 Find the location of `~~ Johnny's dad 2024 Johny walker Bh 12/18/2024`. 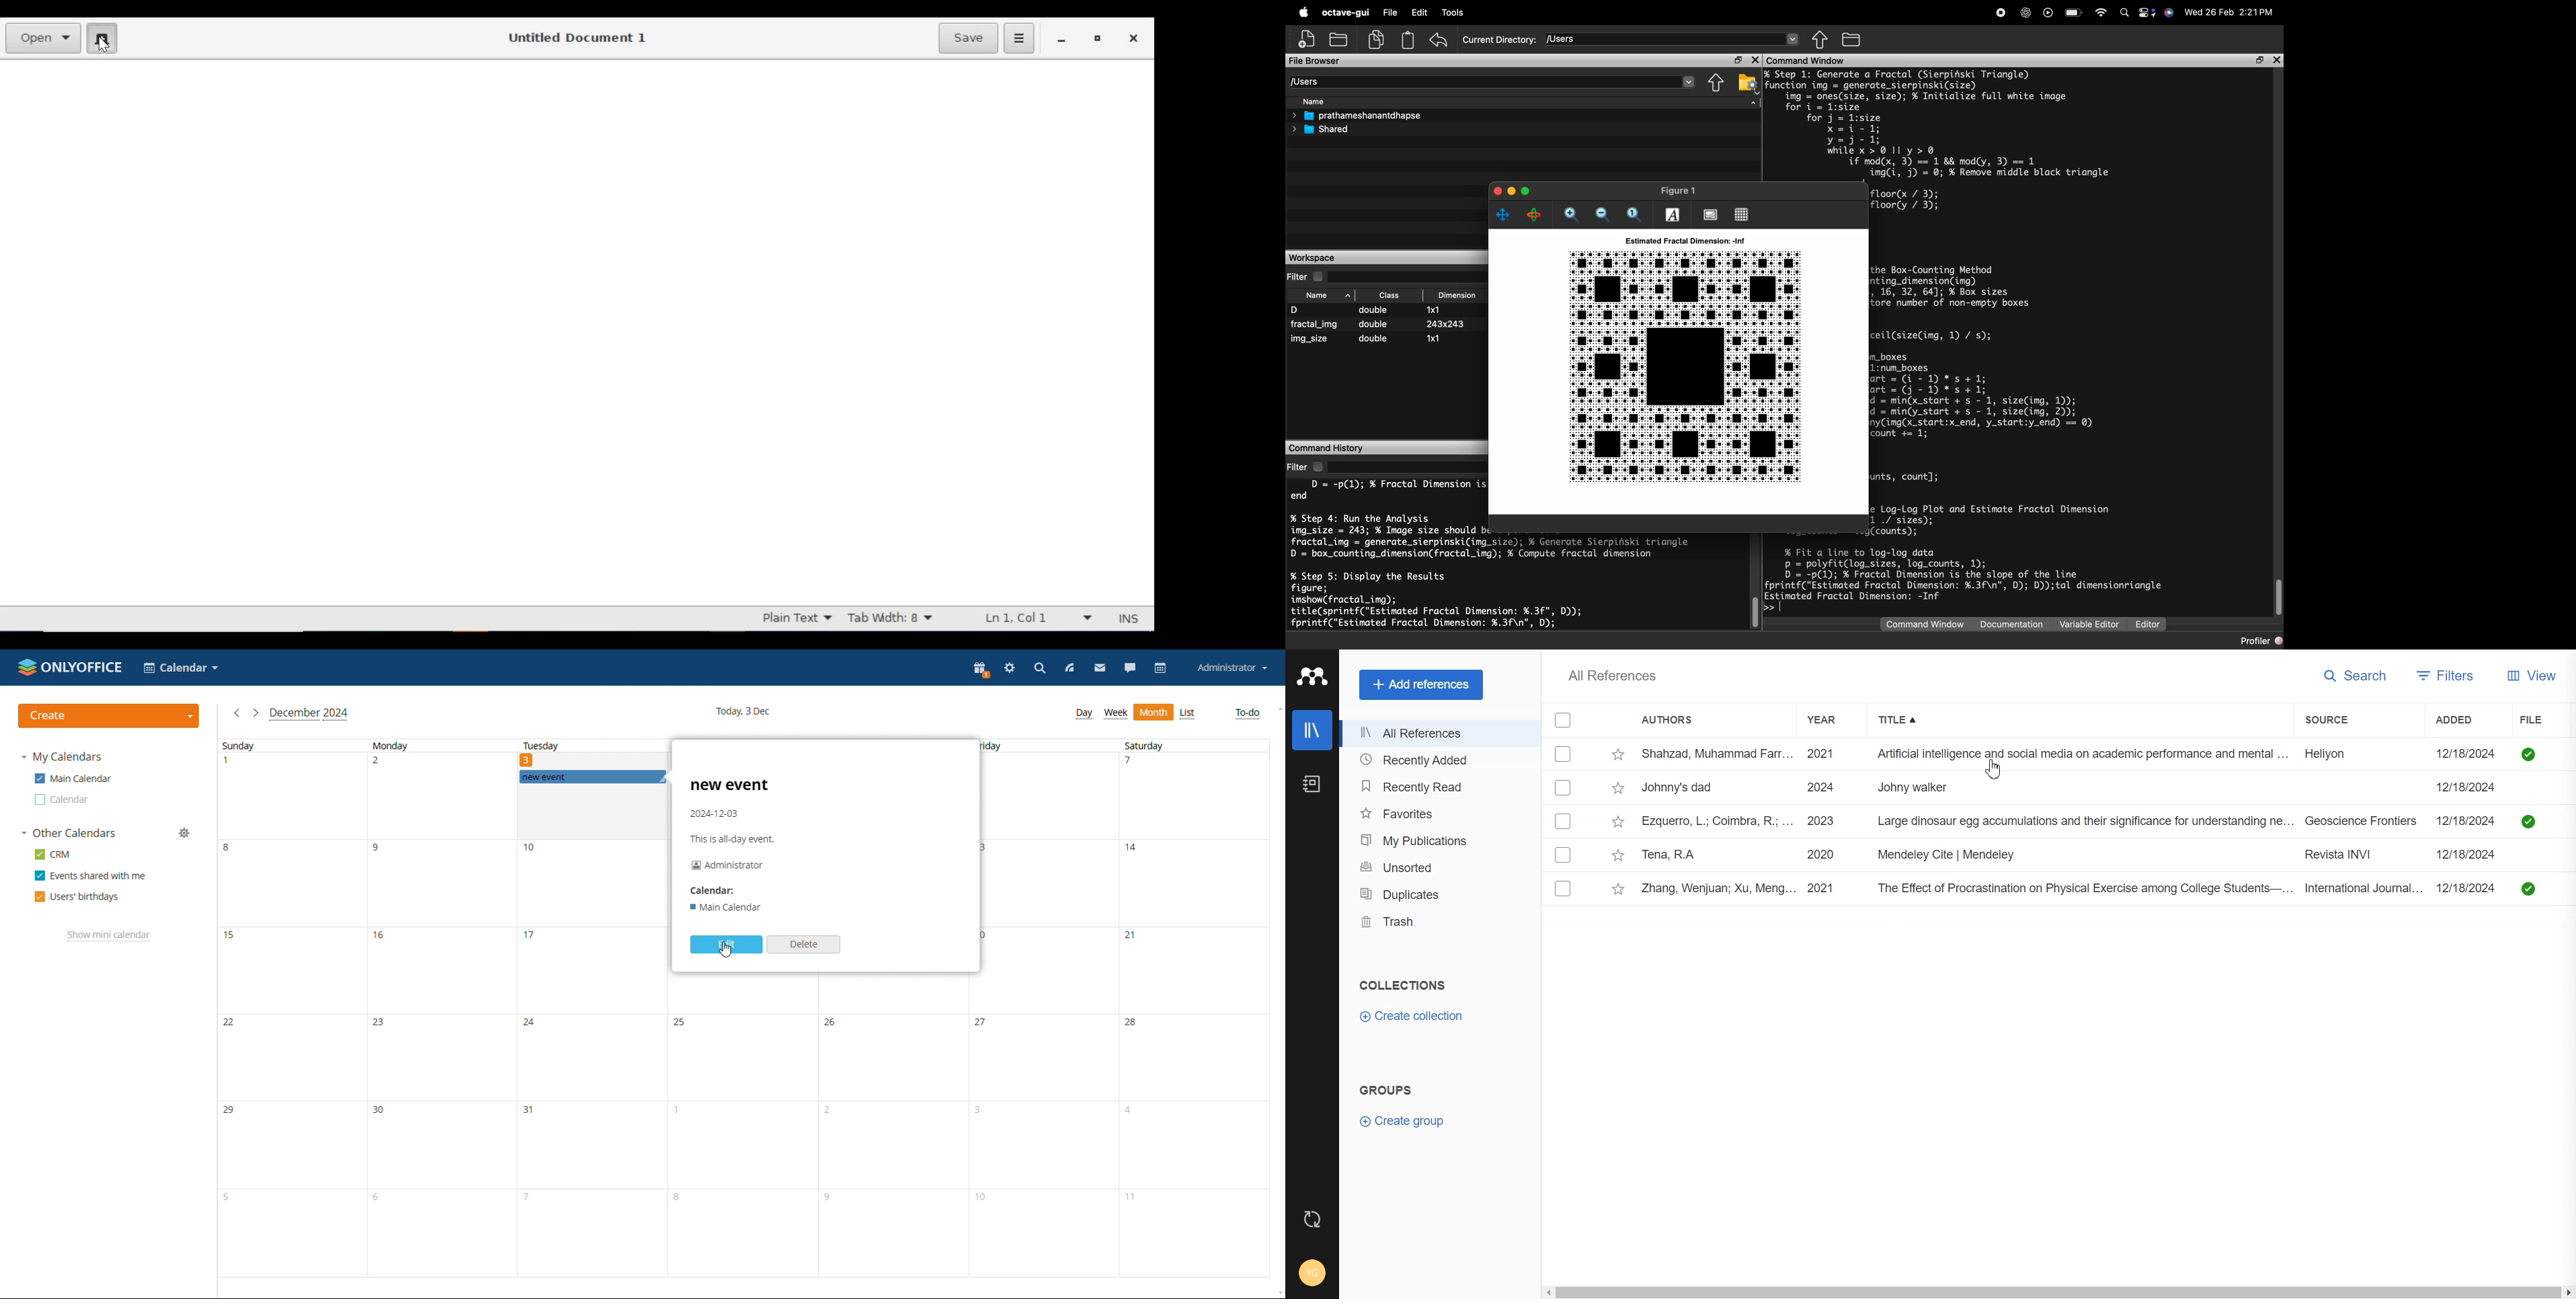

~~ Johnny's dad 2024 Johny walker Bh 12/18/2024 is located at coordinates (2070, 787).